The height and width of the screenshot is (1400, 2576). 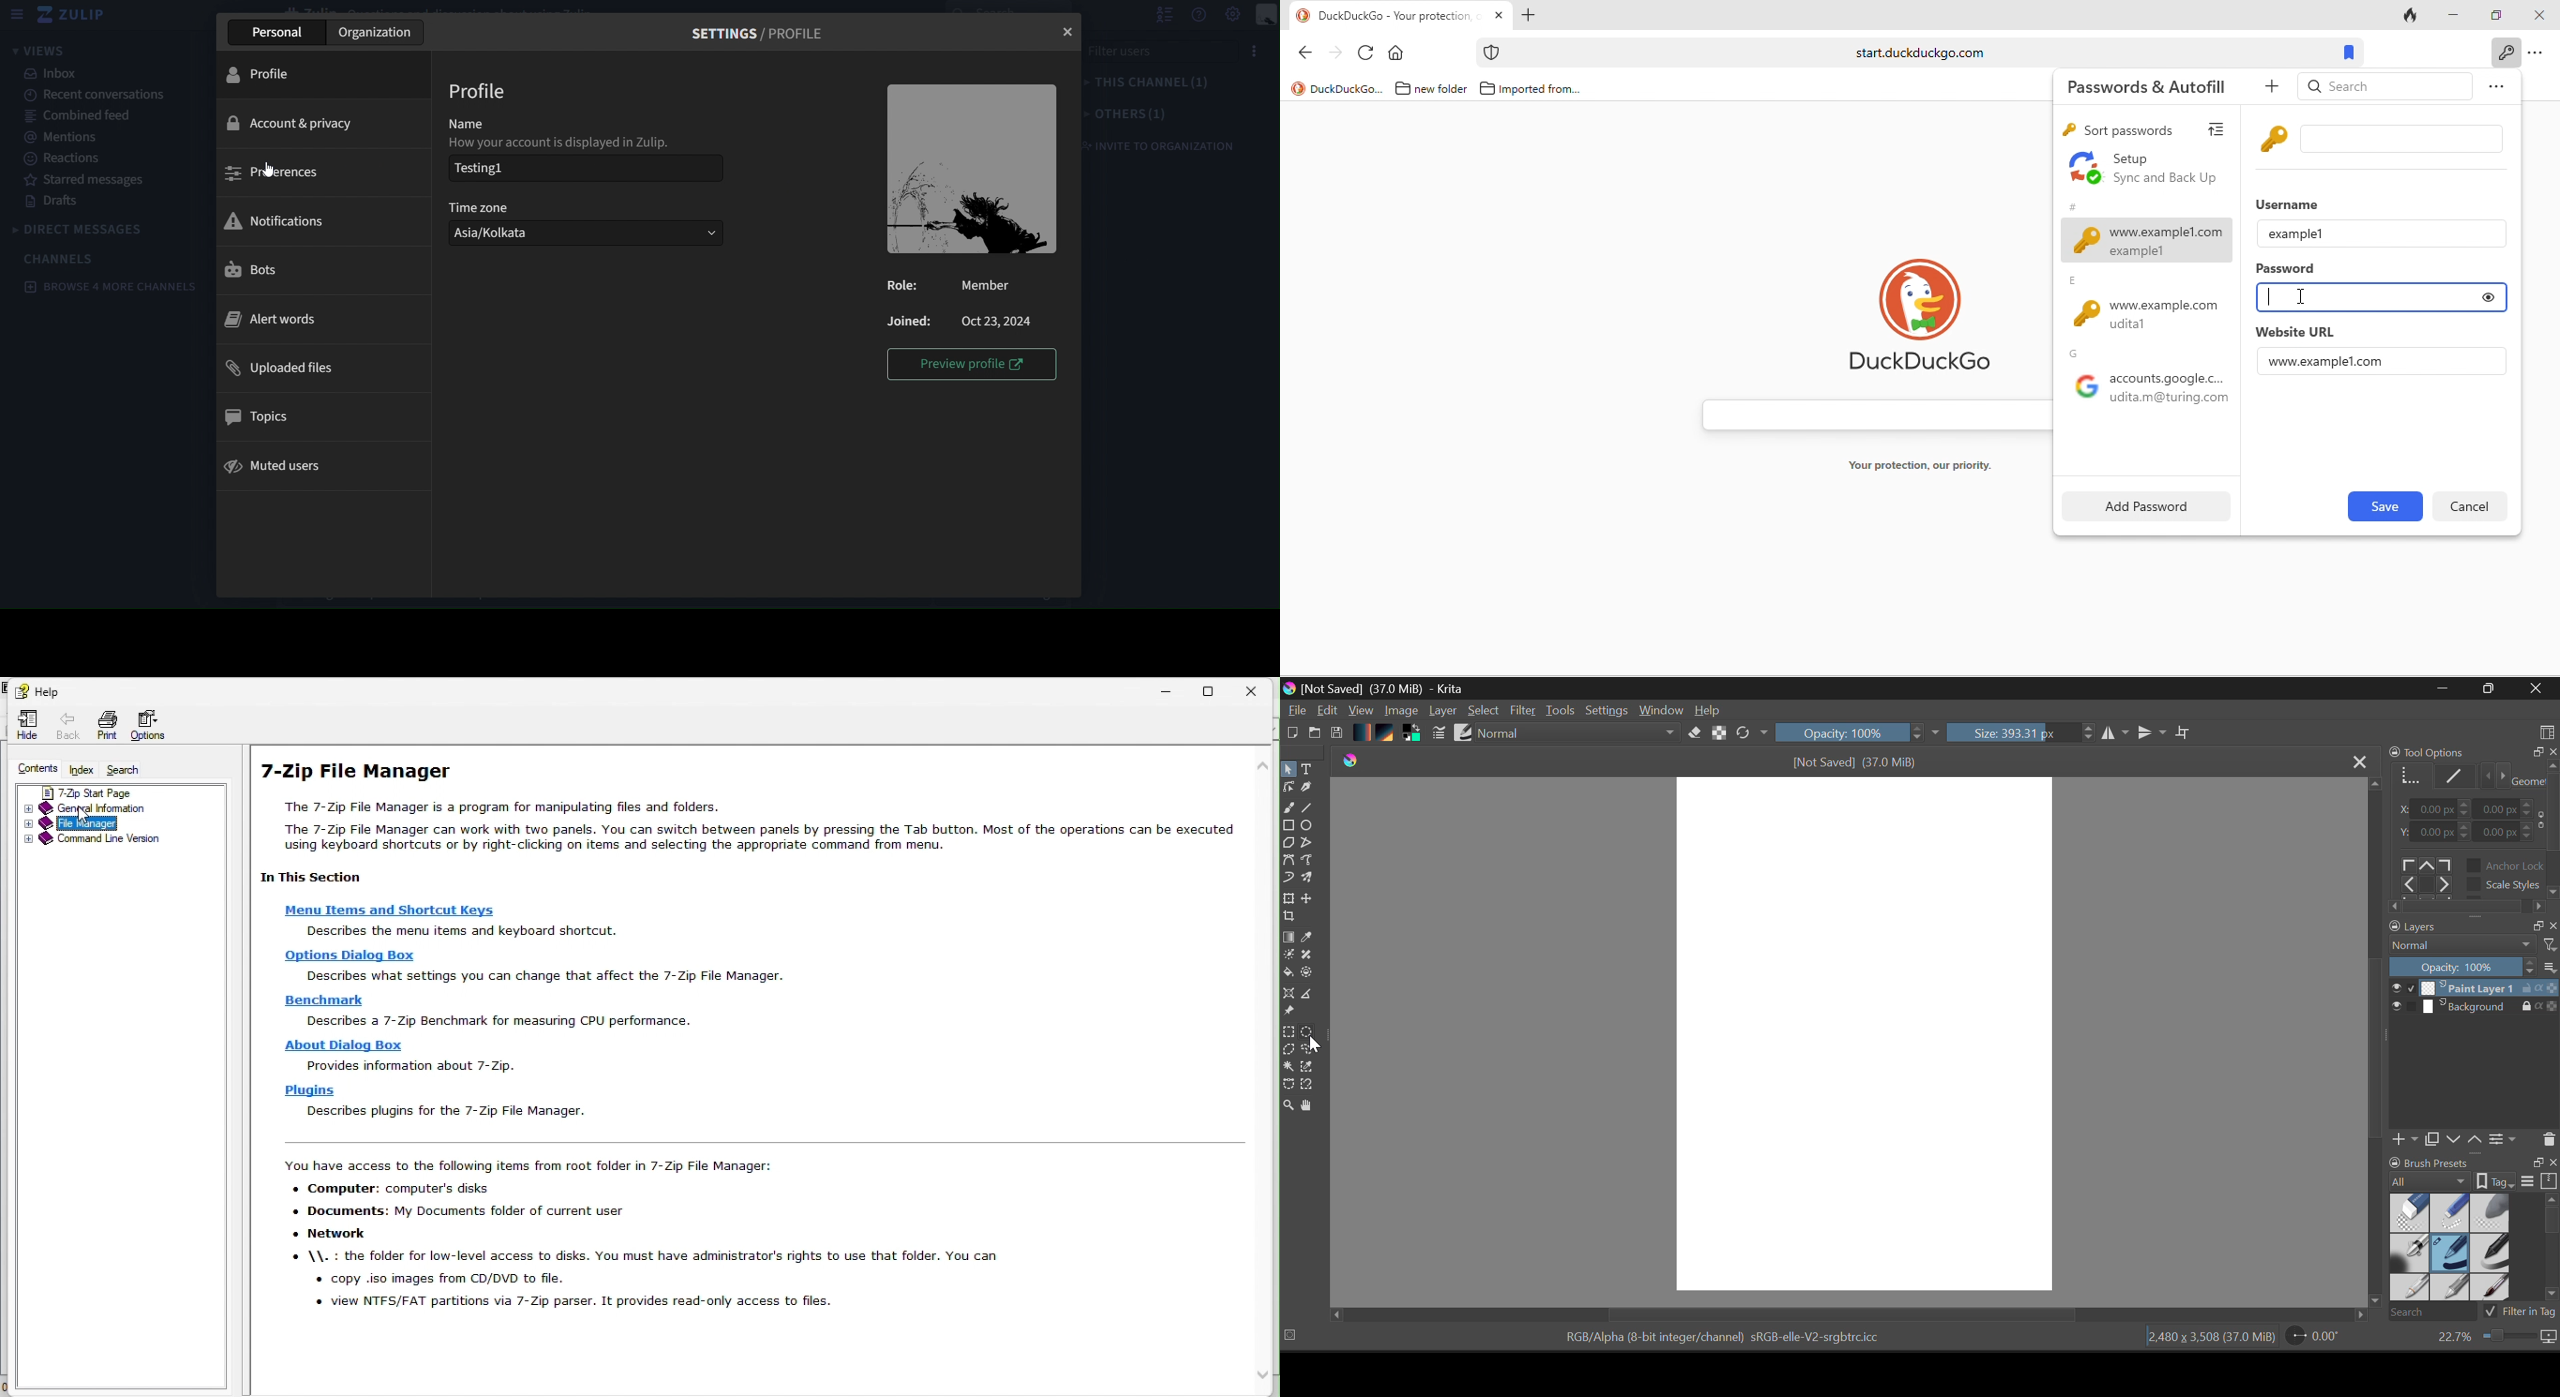 What do you see at coordinates (1312, 994) in the screenshot?
I see `Measurements` at bounding box center [1312, 994].